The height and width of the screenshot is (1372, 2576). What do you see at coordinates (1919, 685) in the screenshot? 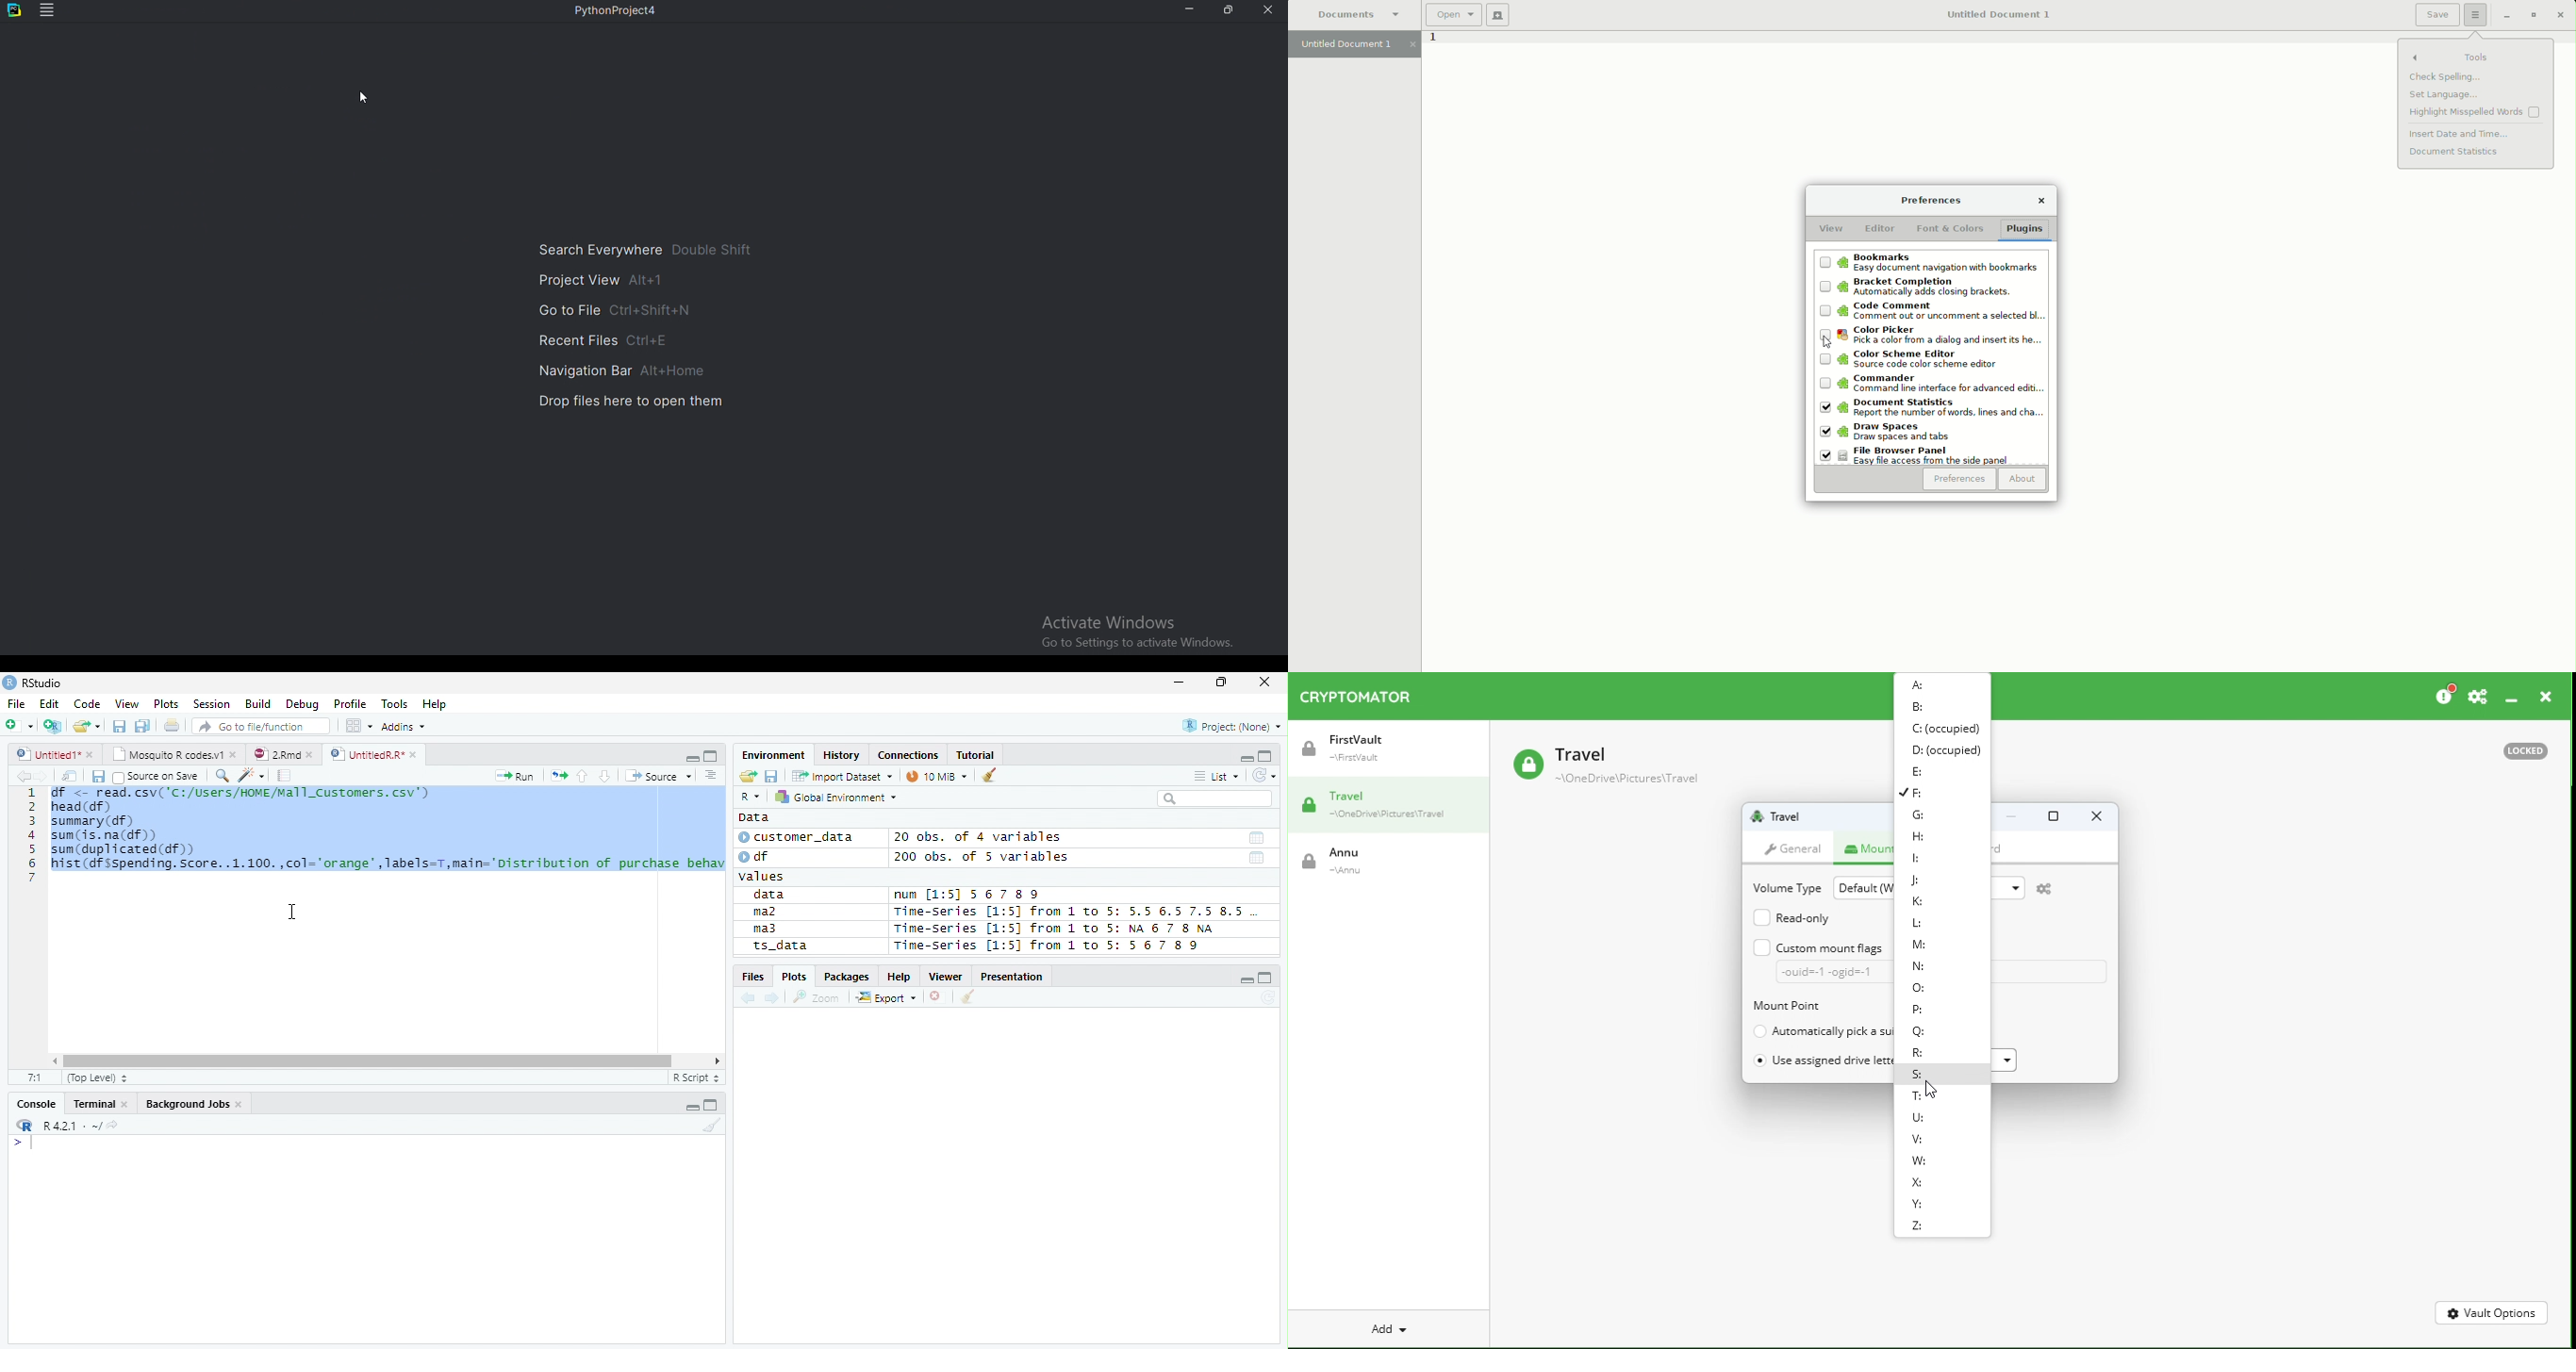
I see `A:` at bounding box center [1919, 685].